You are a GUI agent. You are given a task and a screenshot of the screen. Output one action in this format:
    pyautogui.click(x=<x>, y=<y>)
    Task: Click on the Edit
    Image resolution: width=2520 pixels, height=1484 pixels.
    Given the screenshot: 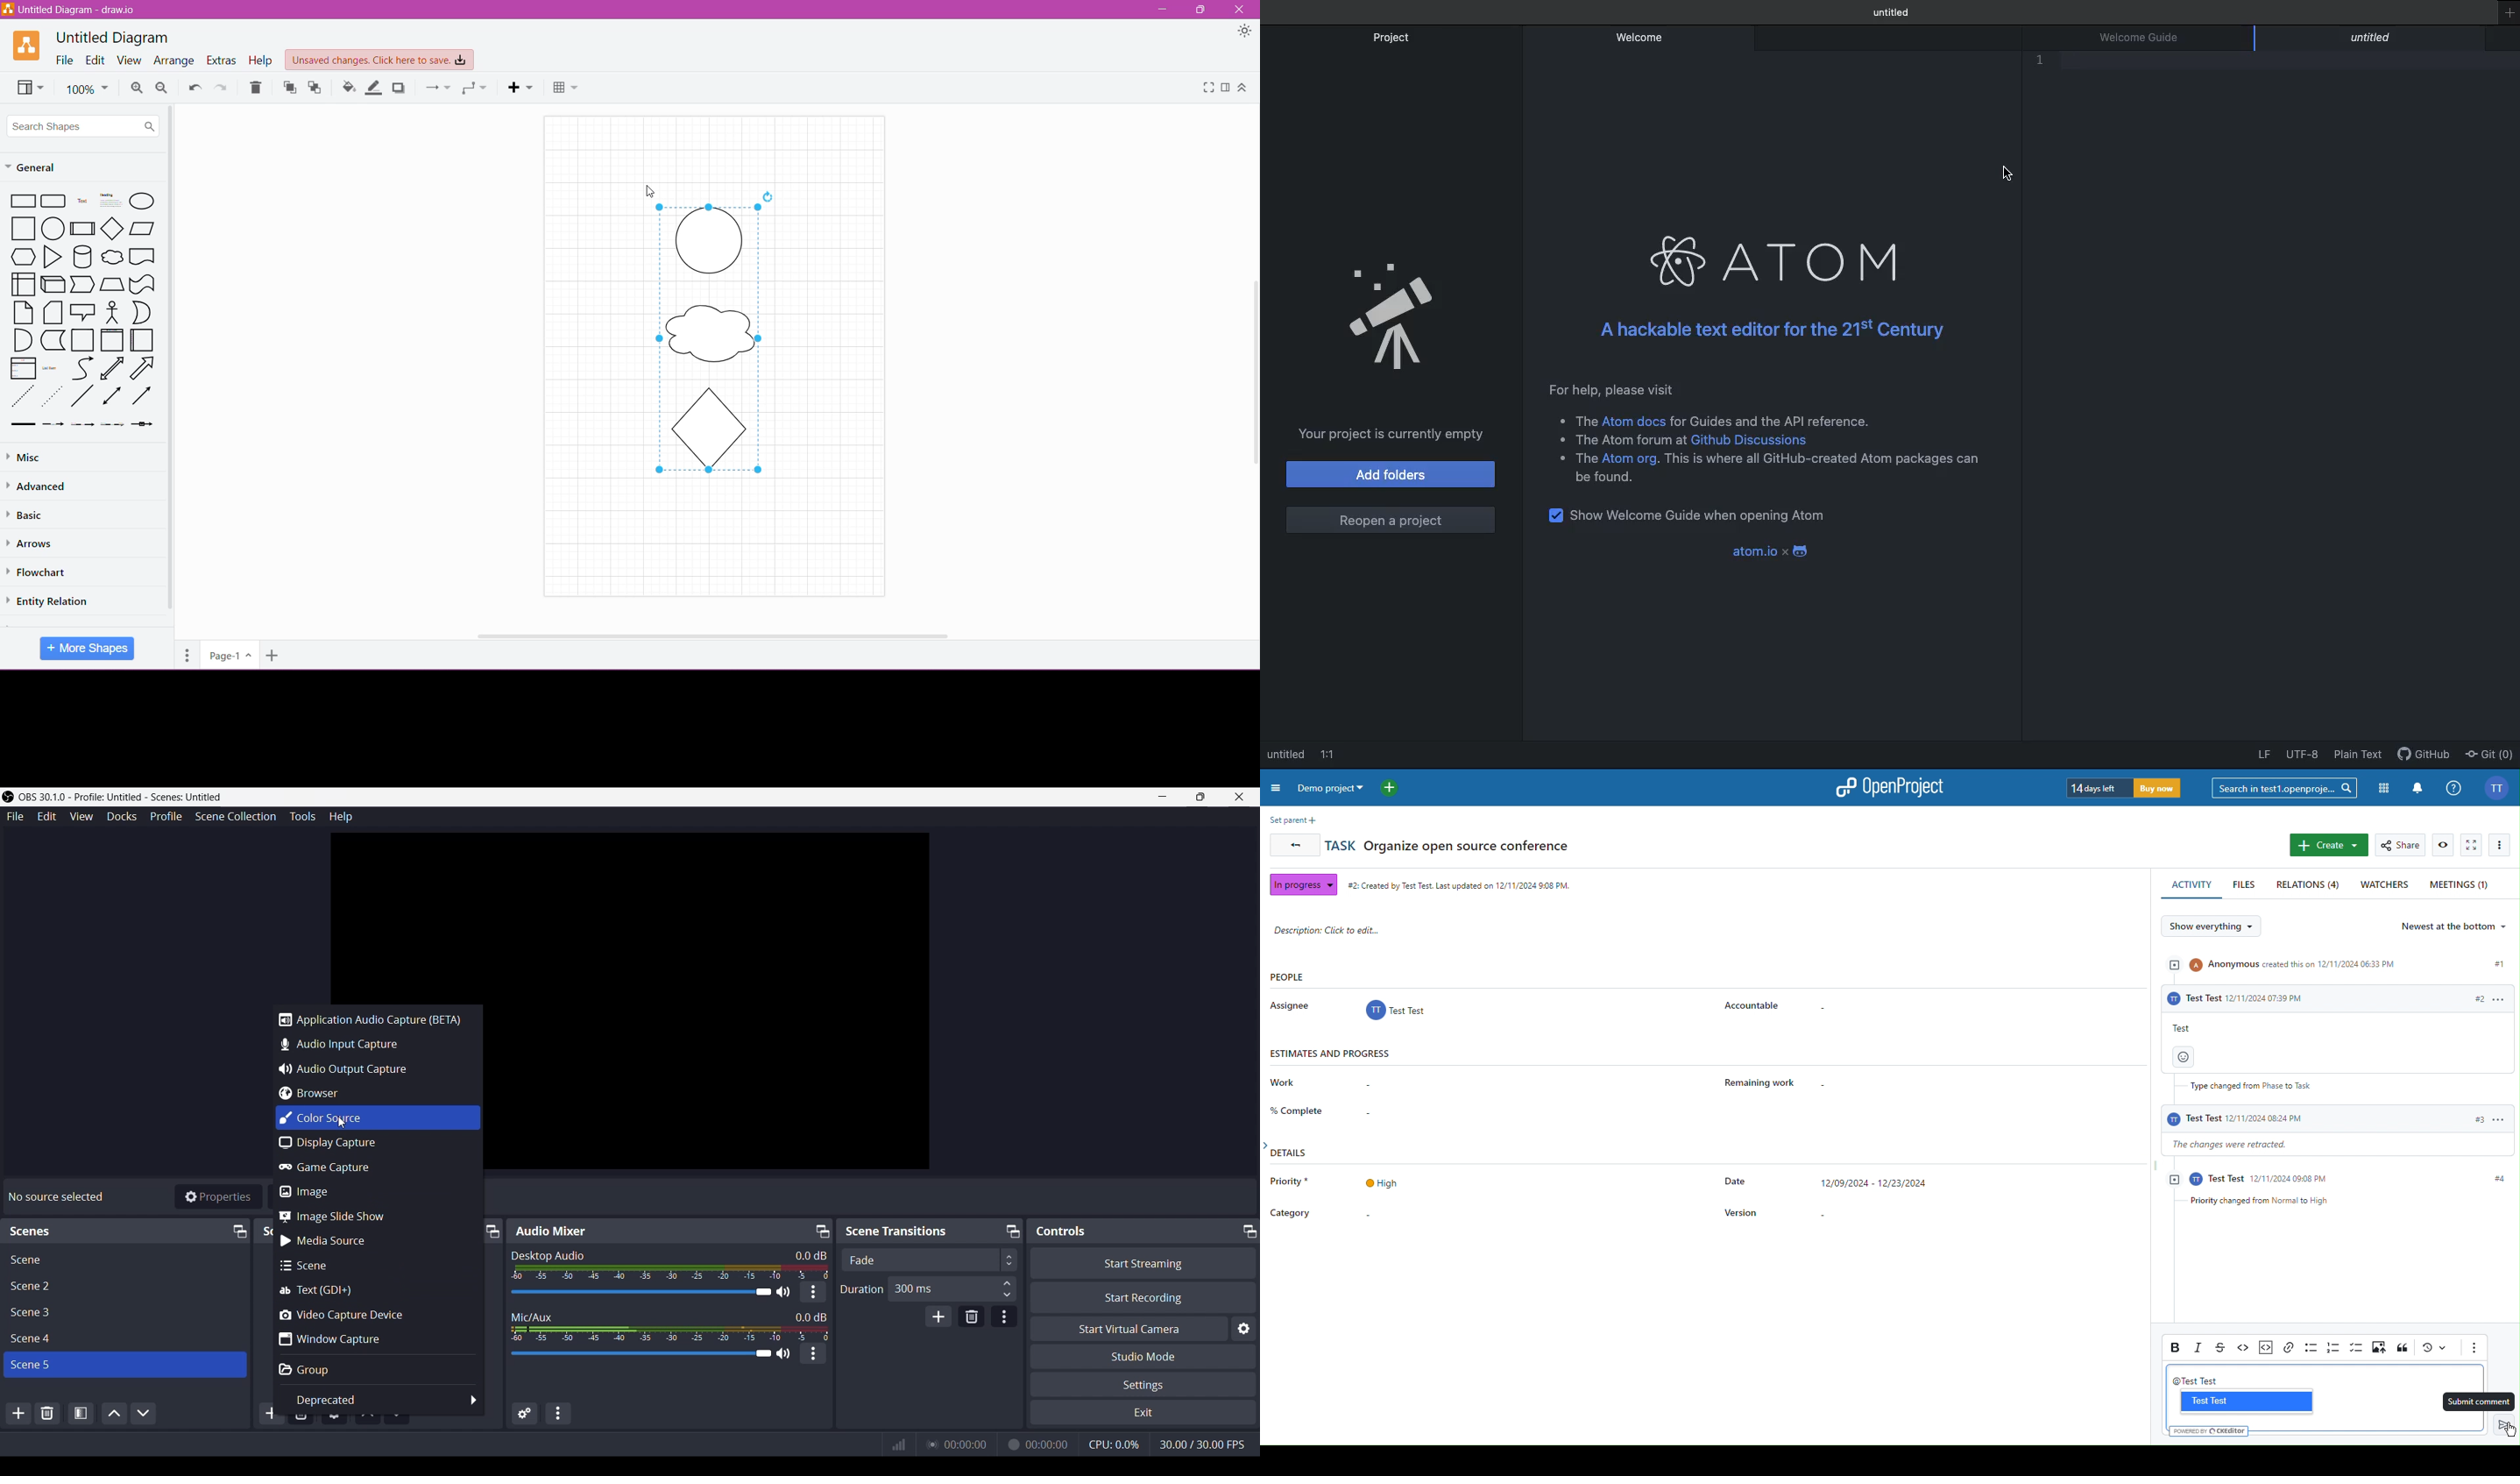 What is the action you would take?
    pyautogui.click(x=96, y=61)
    